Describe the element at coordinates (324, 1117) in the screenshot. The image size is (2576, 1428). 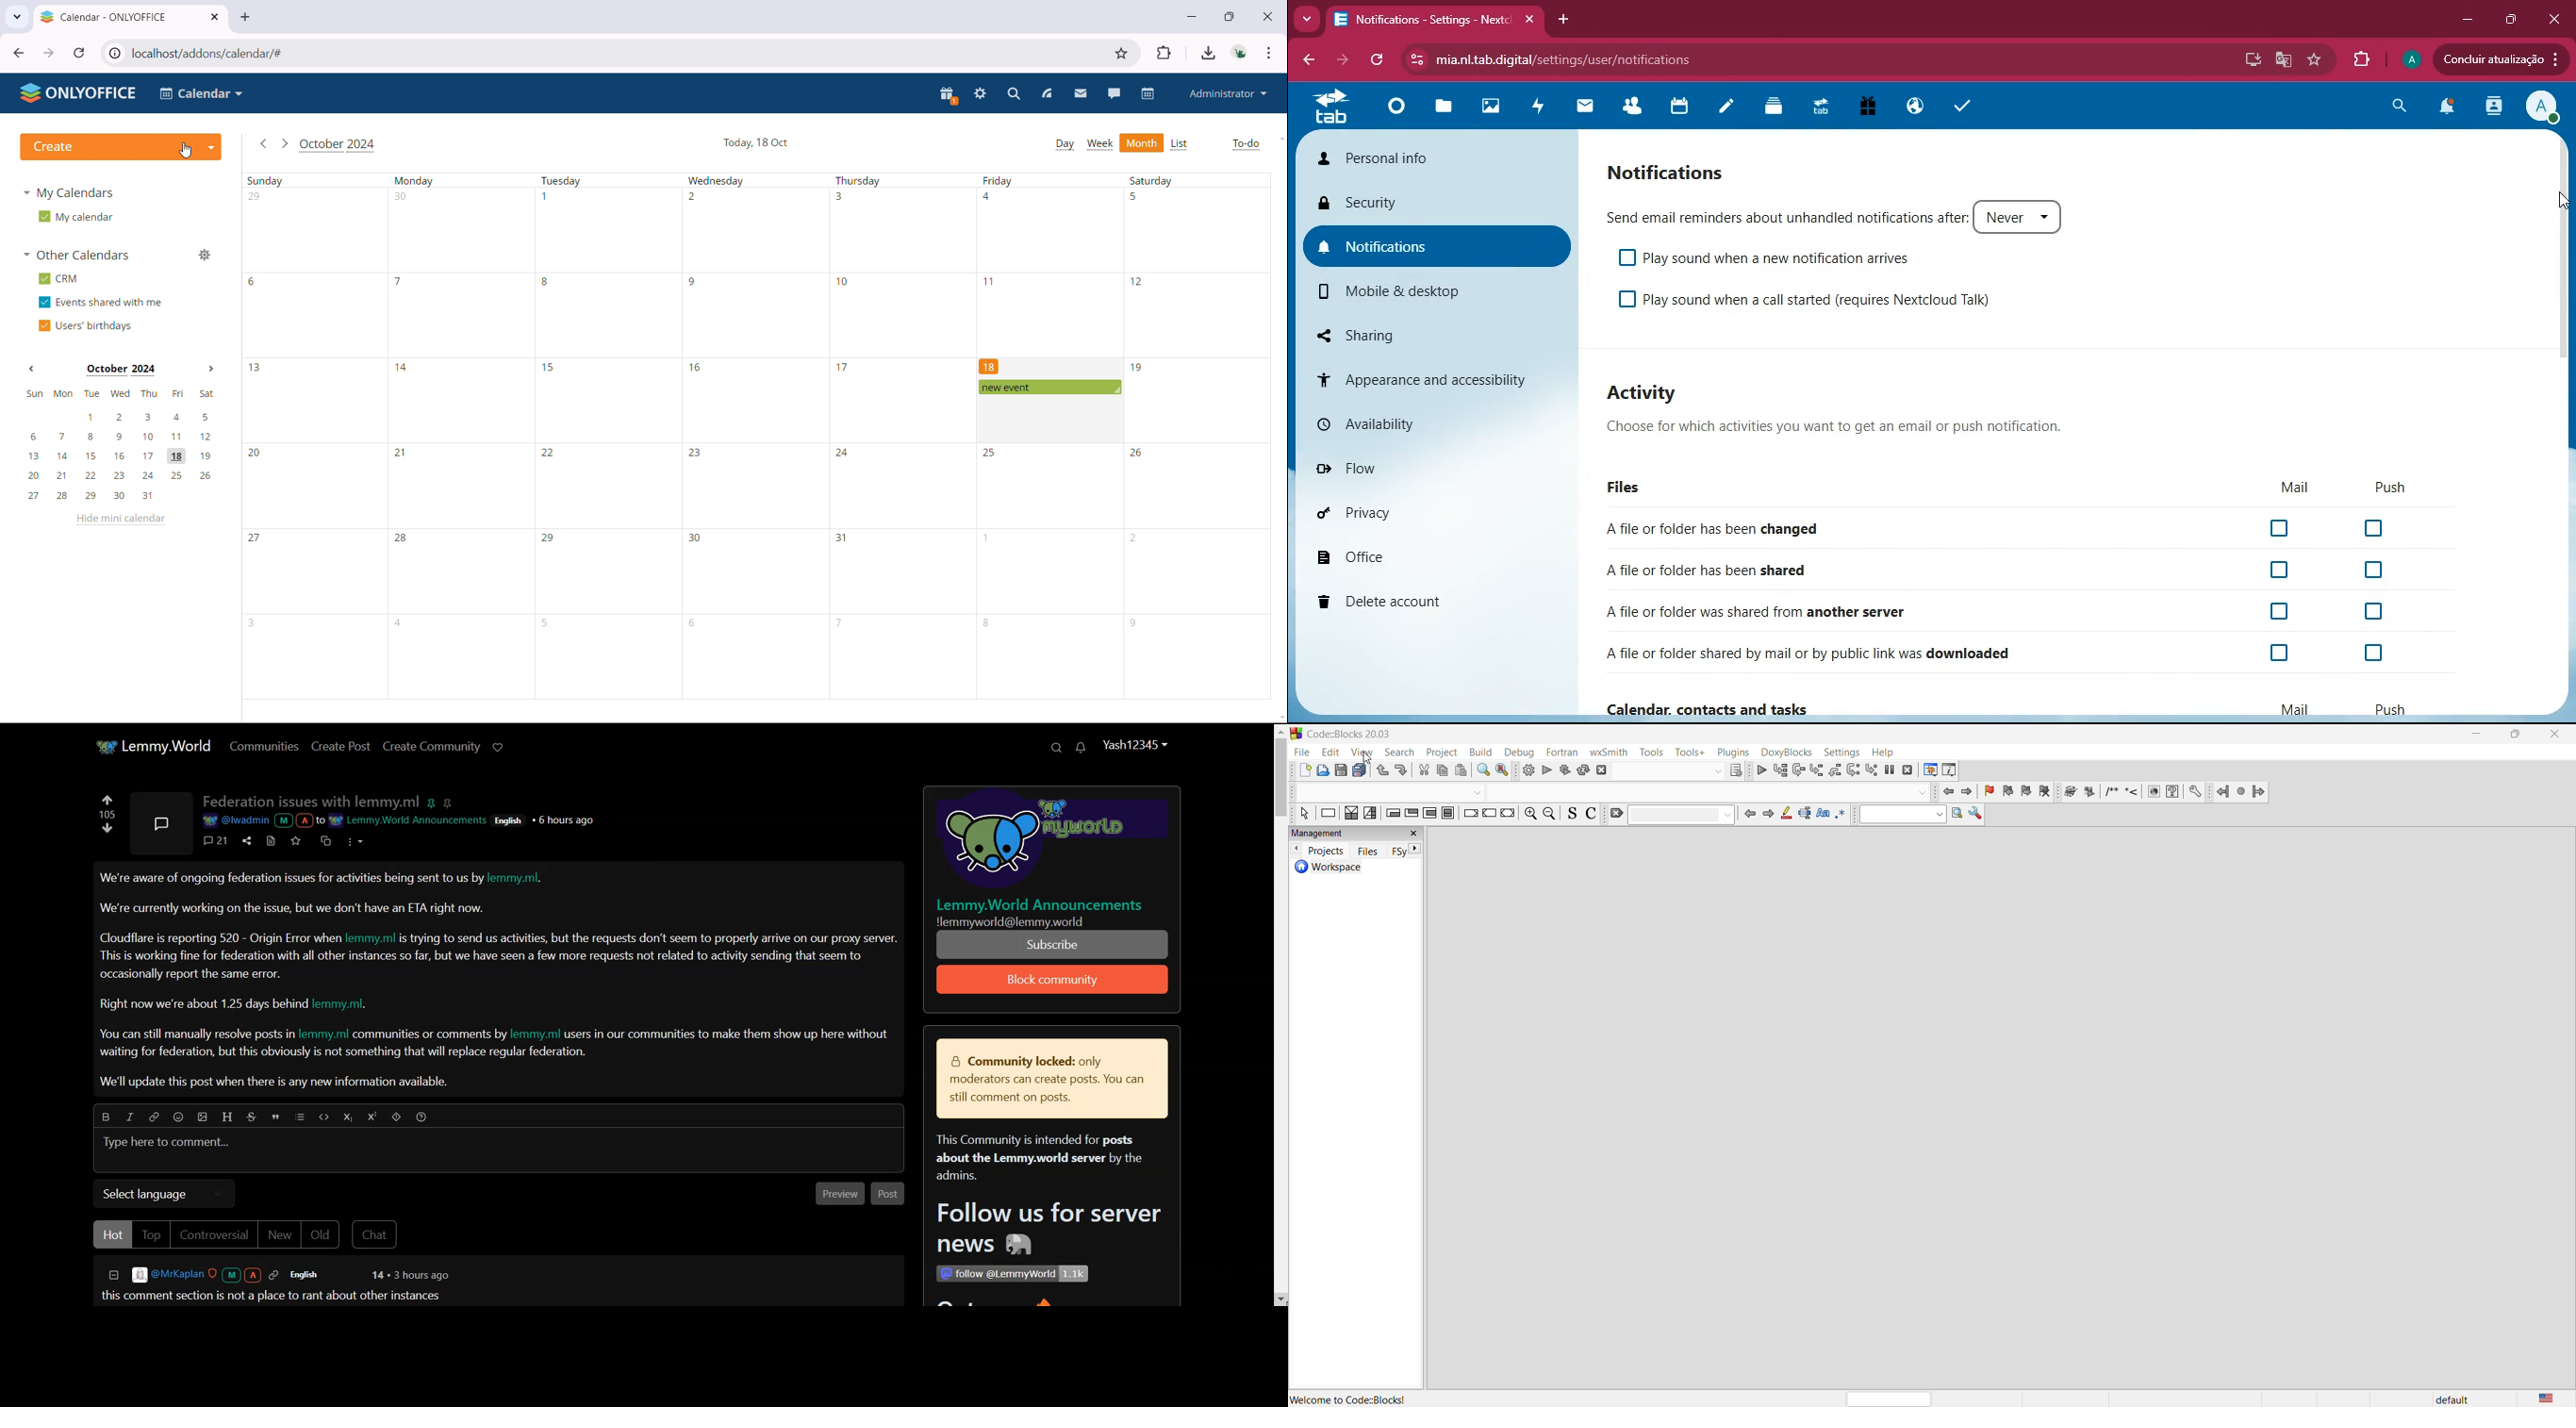
I see `Code` at that location.